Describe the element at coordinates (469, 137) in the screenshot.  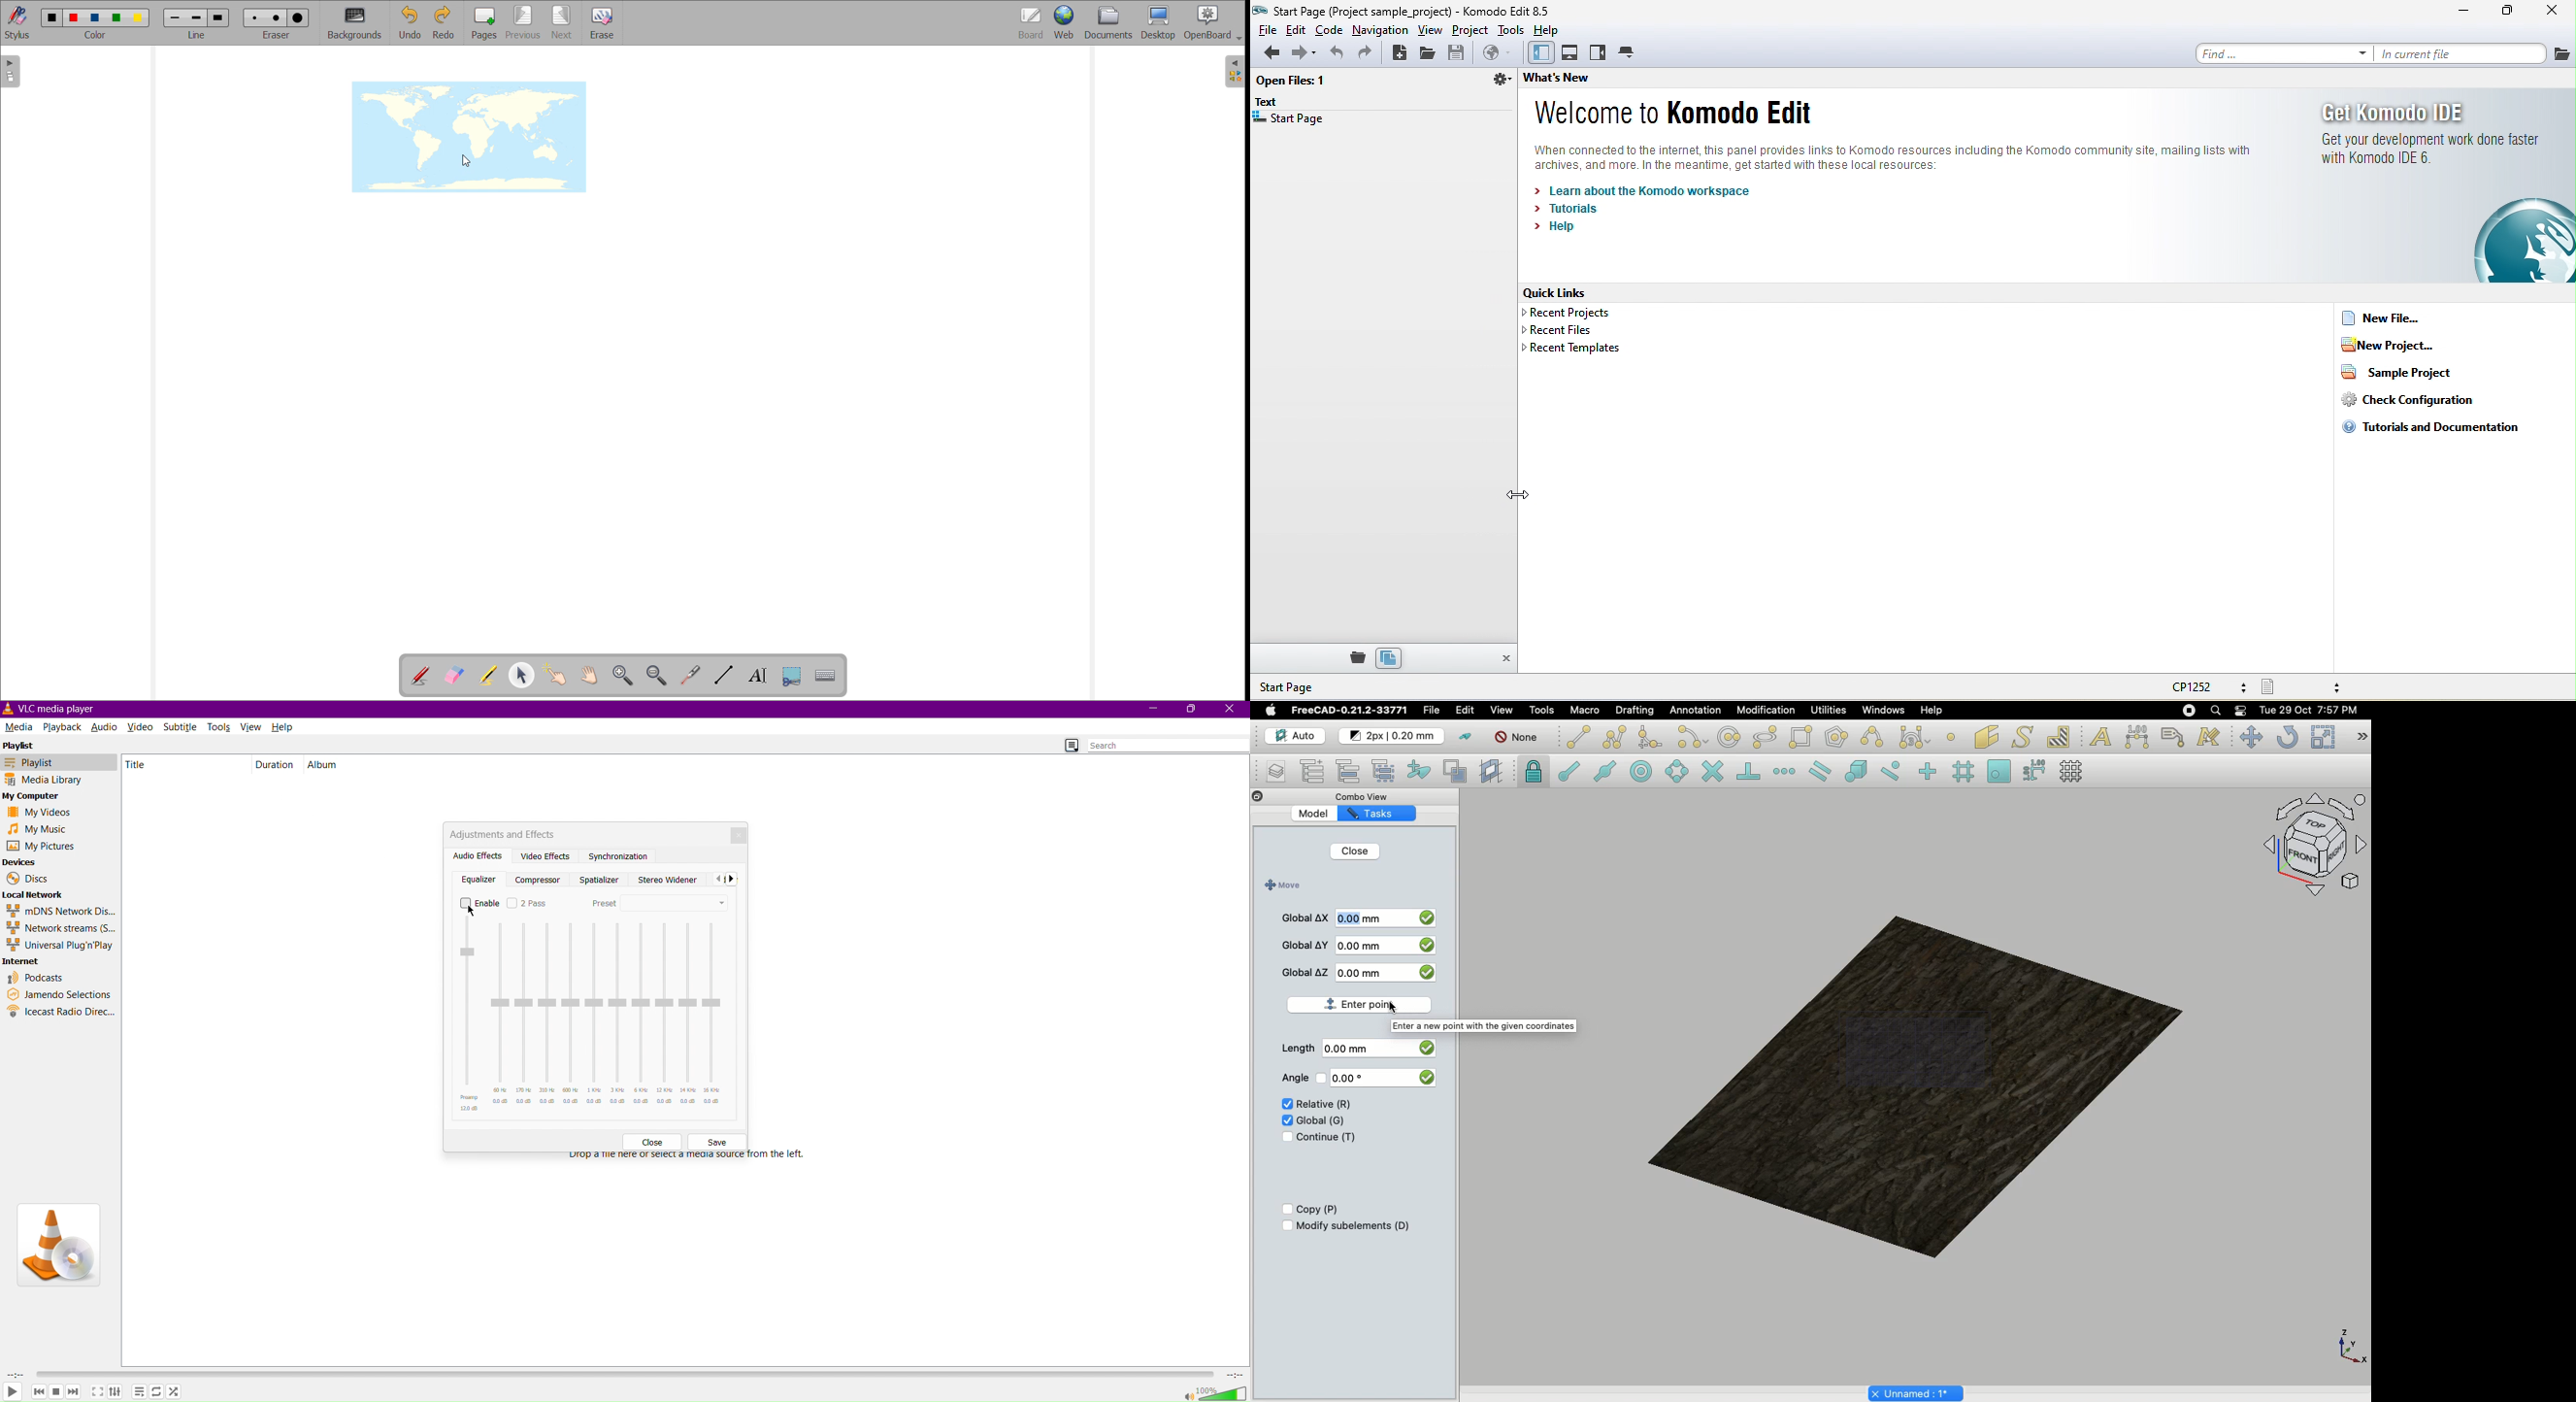
I see `image` at that location.